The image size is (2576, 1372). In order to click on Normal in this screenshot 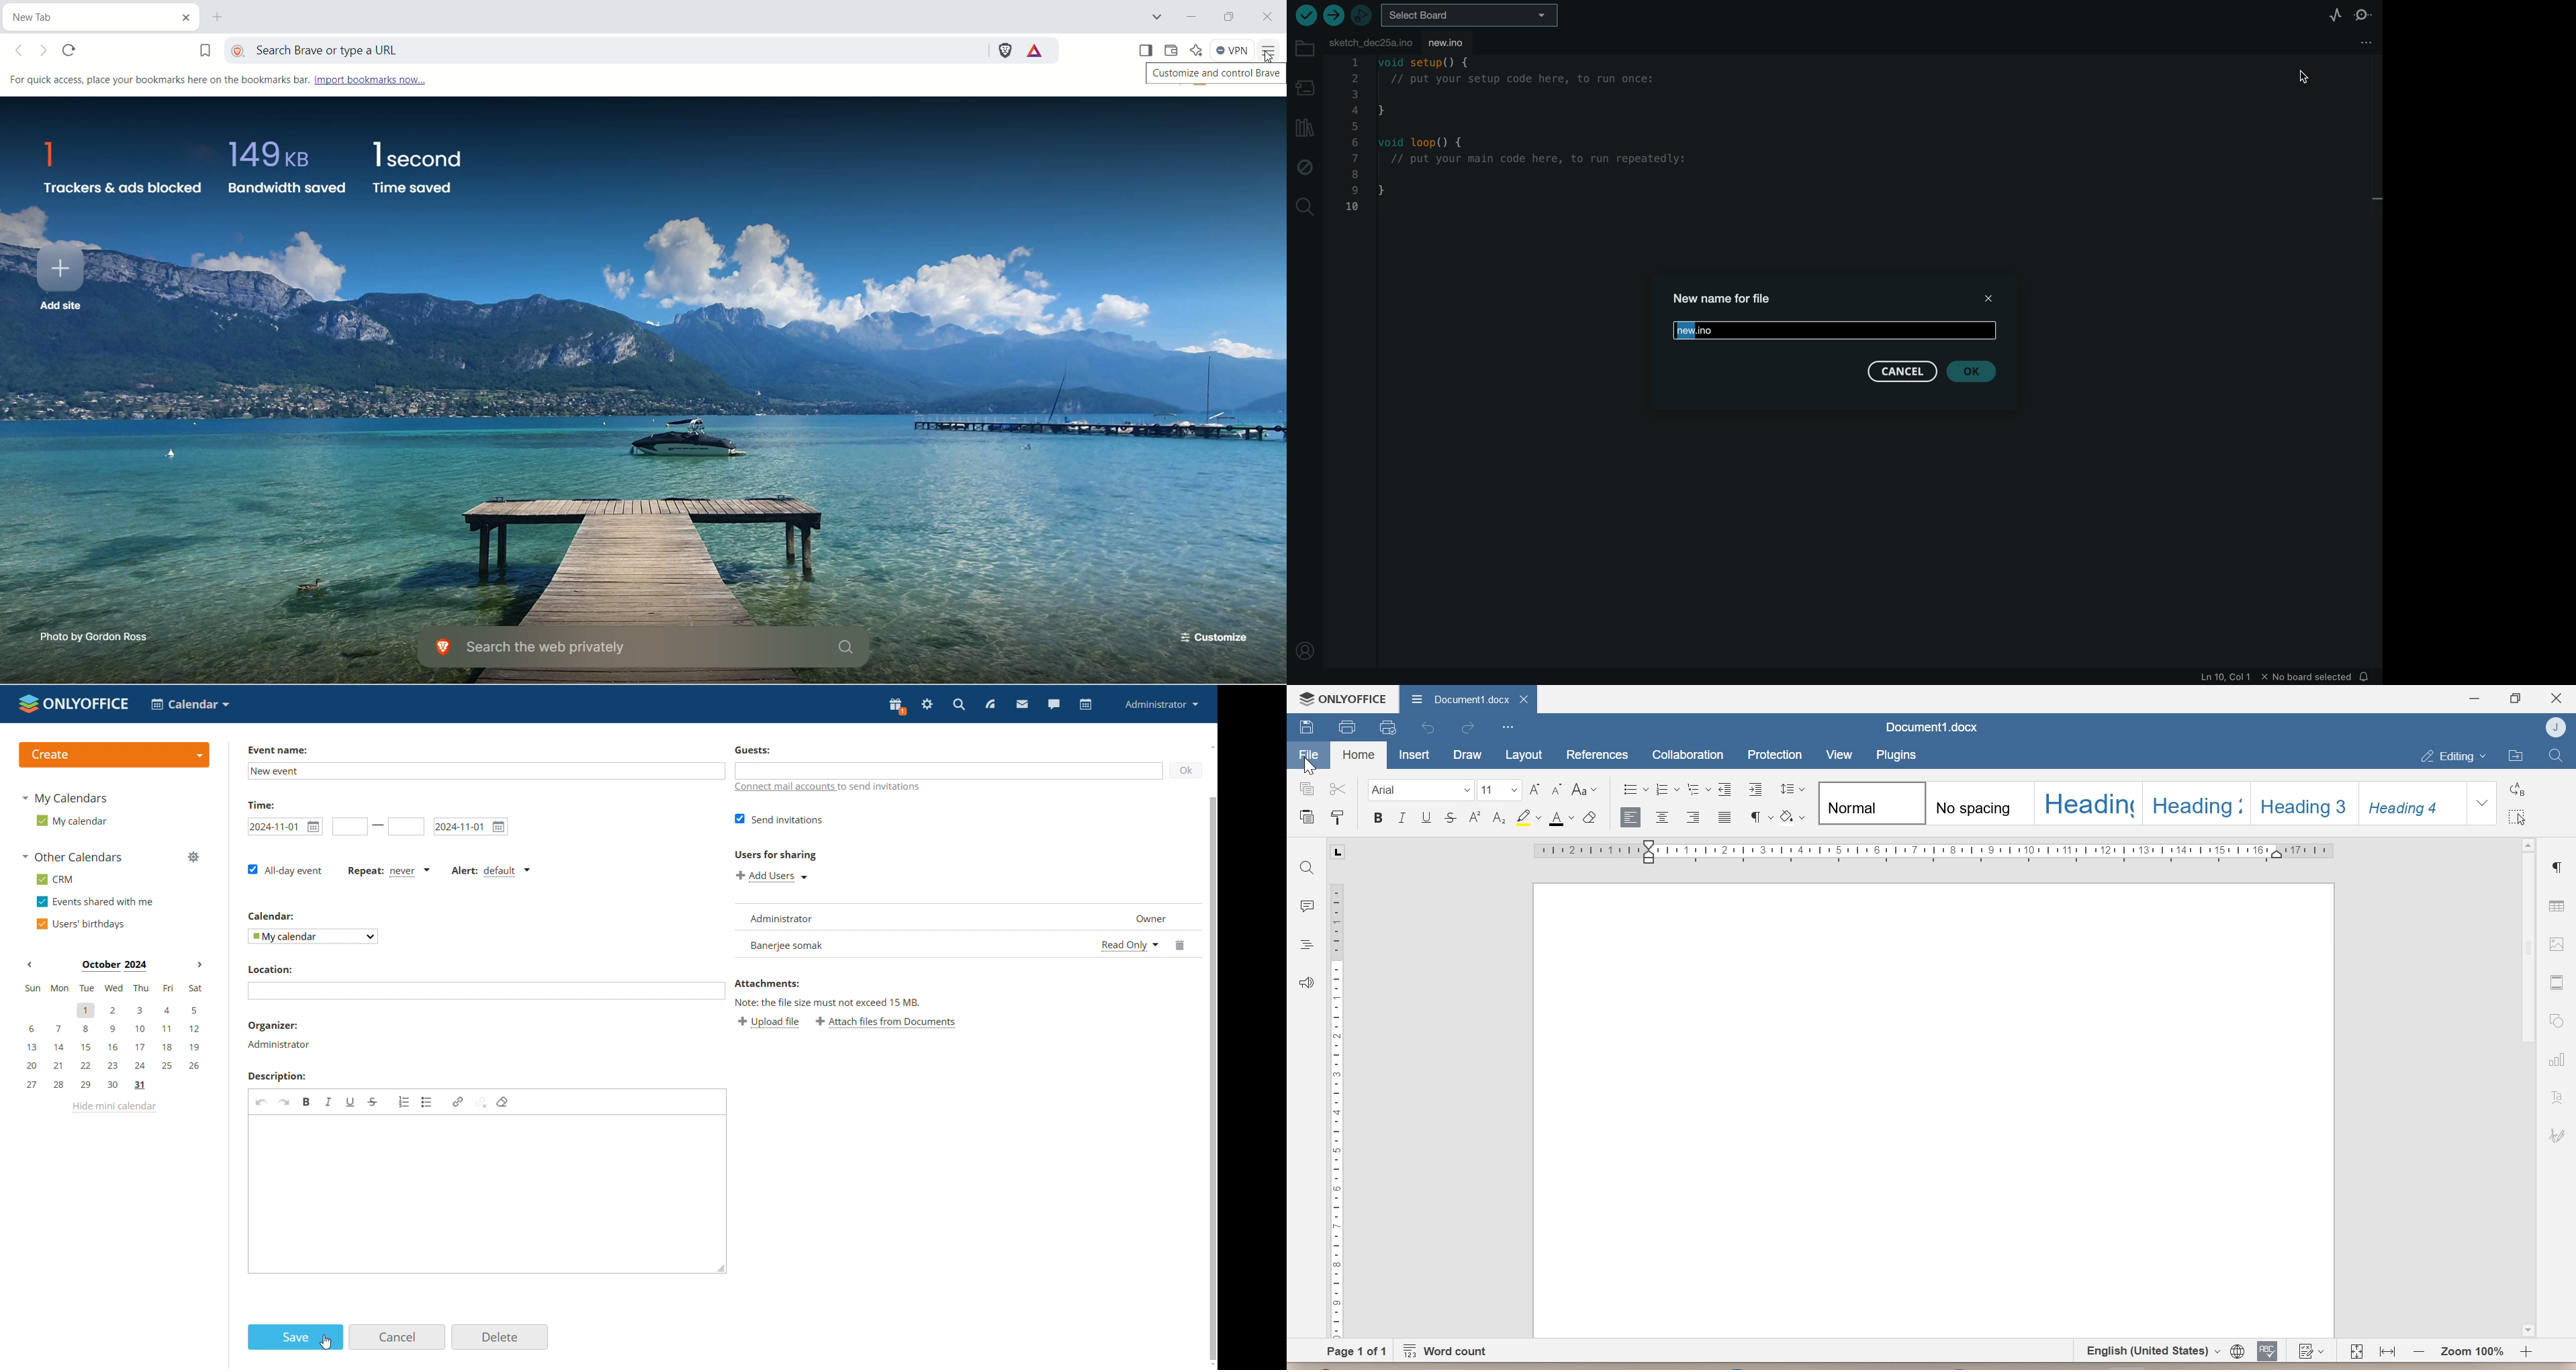, I will do `click(1873, 802)`.